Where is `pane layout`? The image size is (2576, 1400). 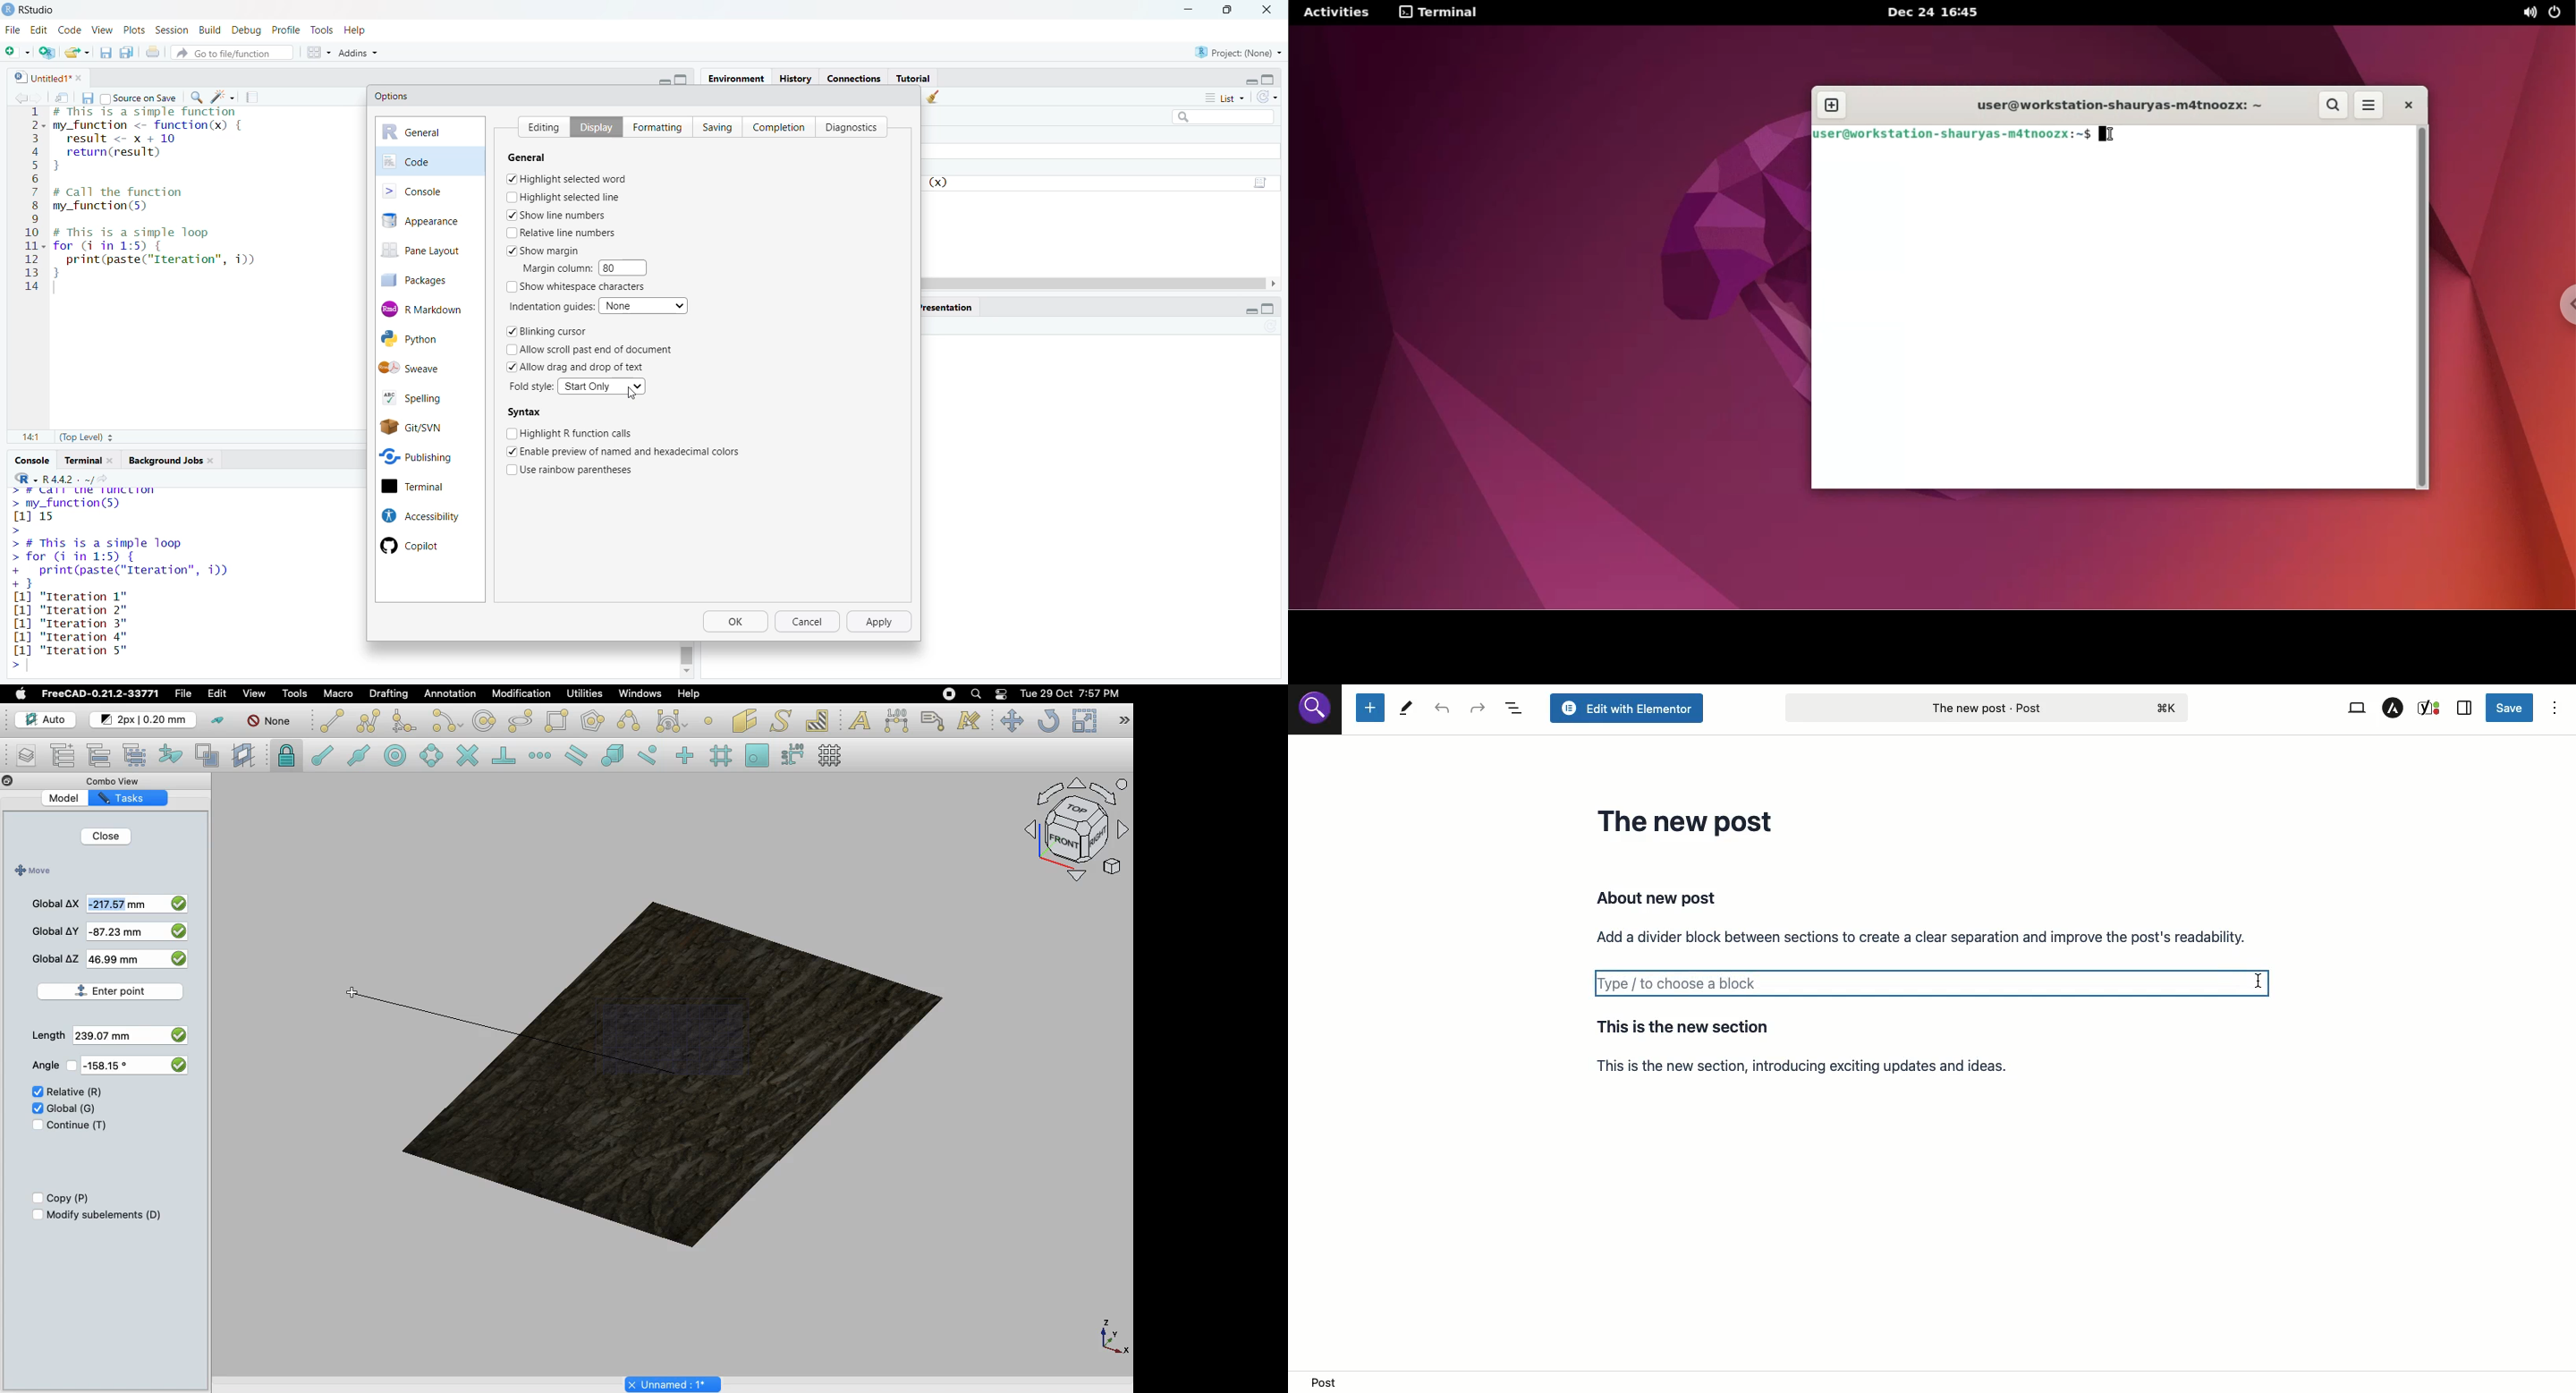 pane layout is located at coordinates (425, 252).